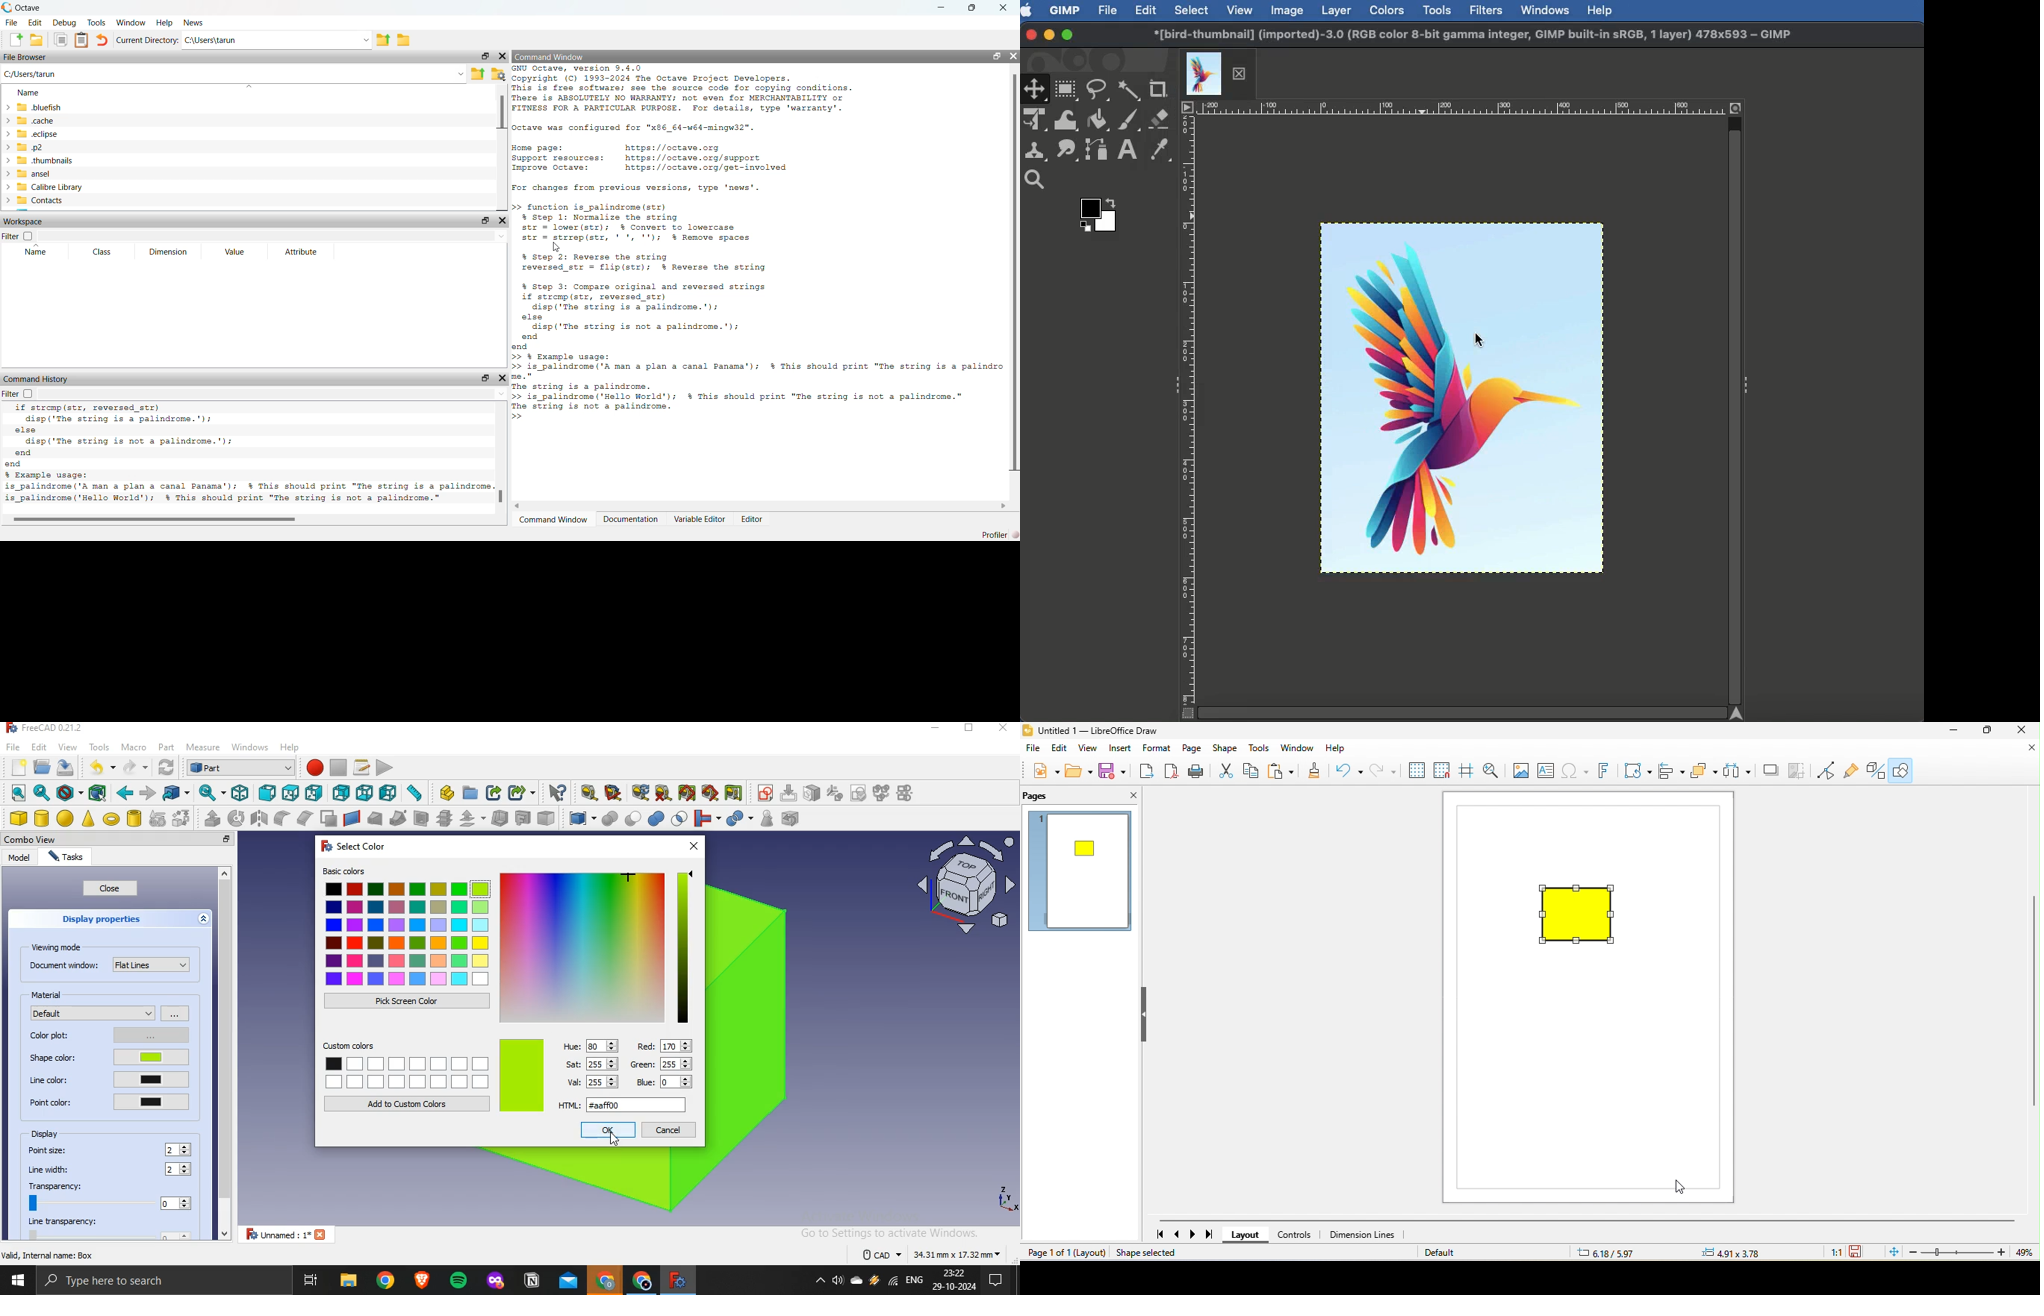 The image size is (2044, 1316). What do you see at coordinates (503, 378) in the screenshot?
I see `hide widget` at bounding box center [503, 378].